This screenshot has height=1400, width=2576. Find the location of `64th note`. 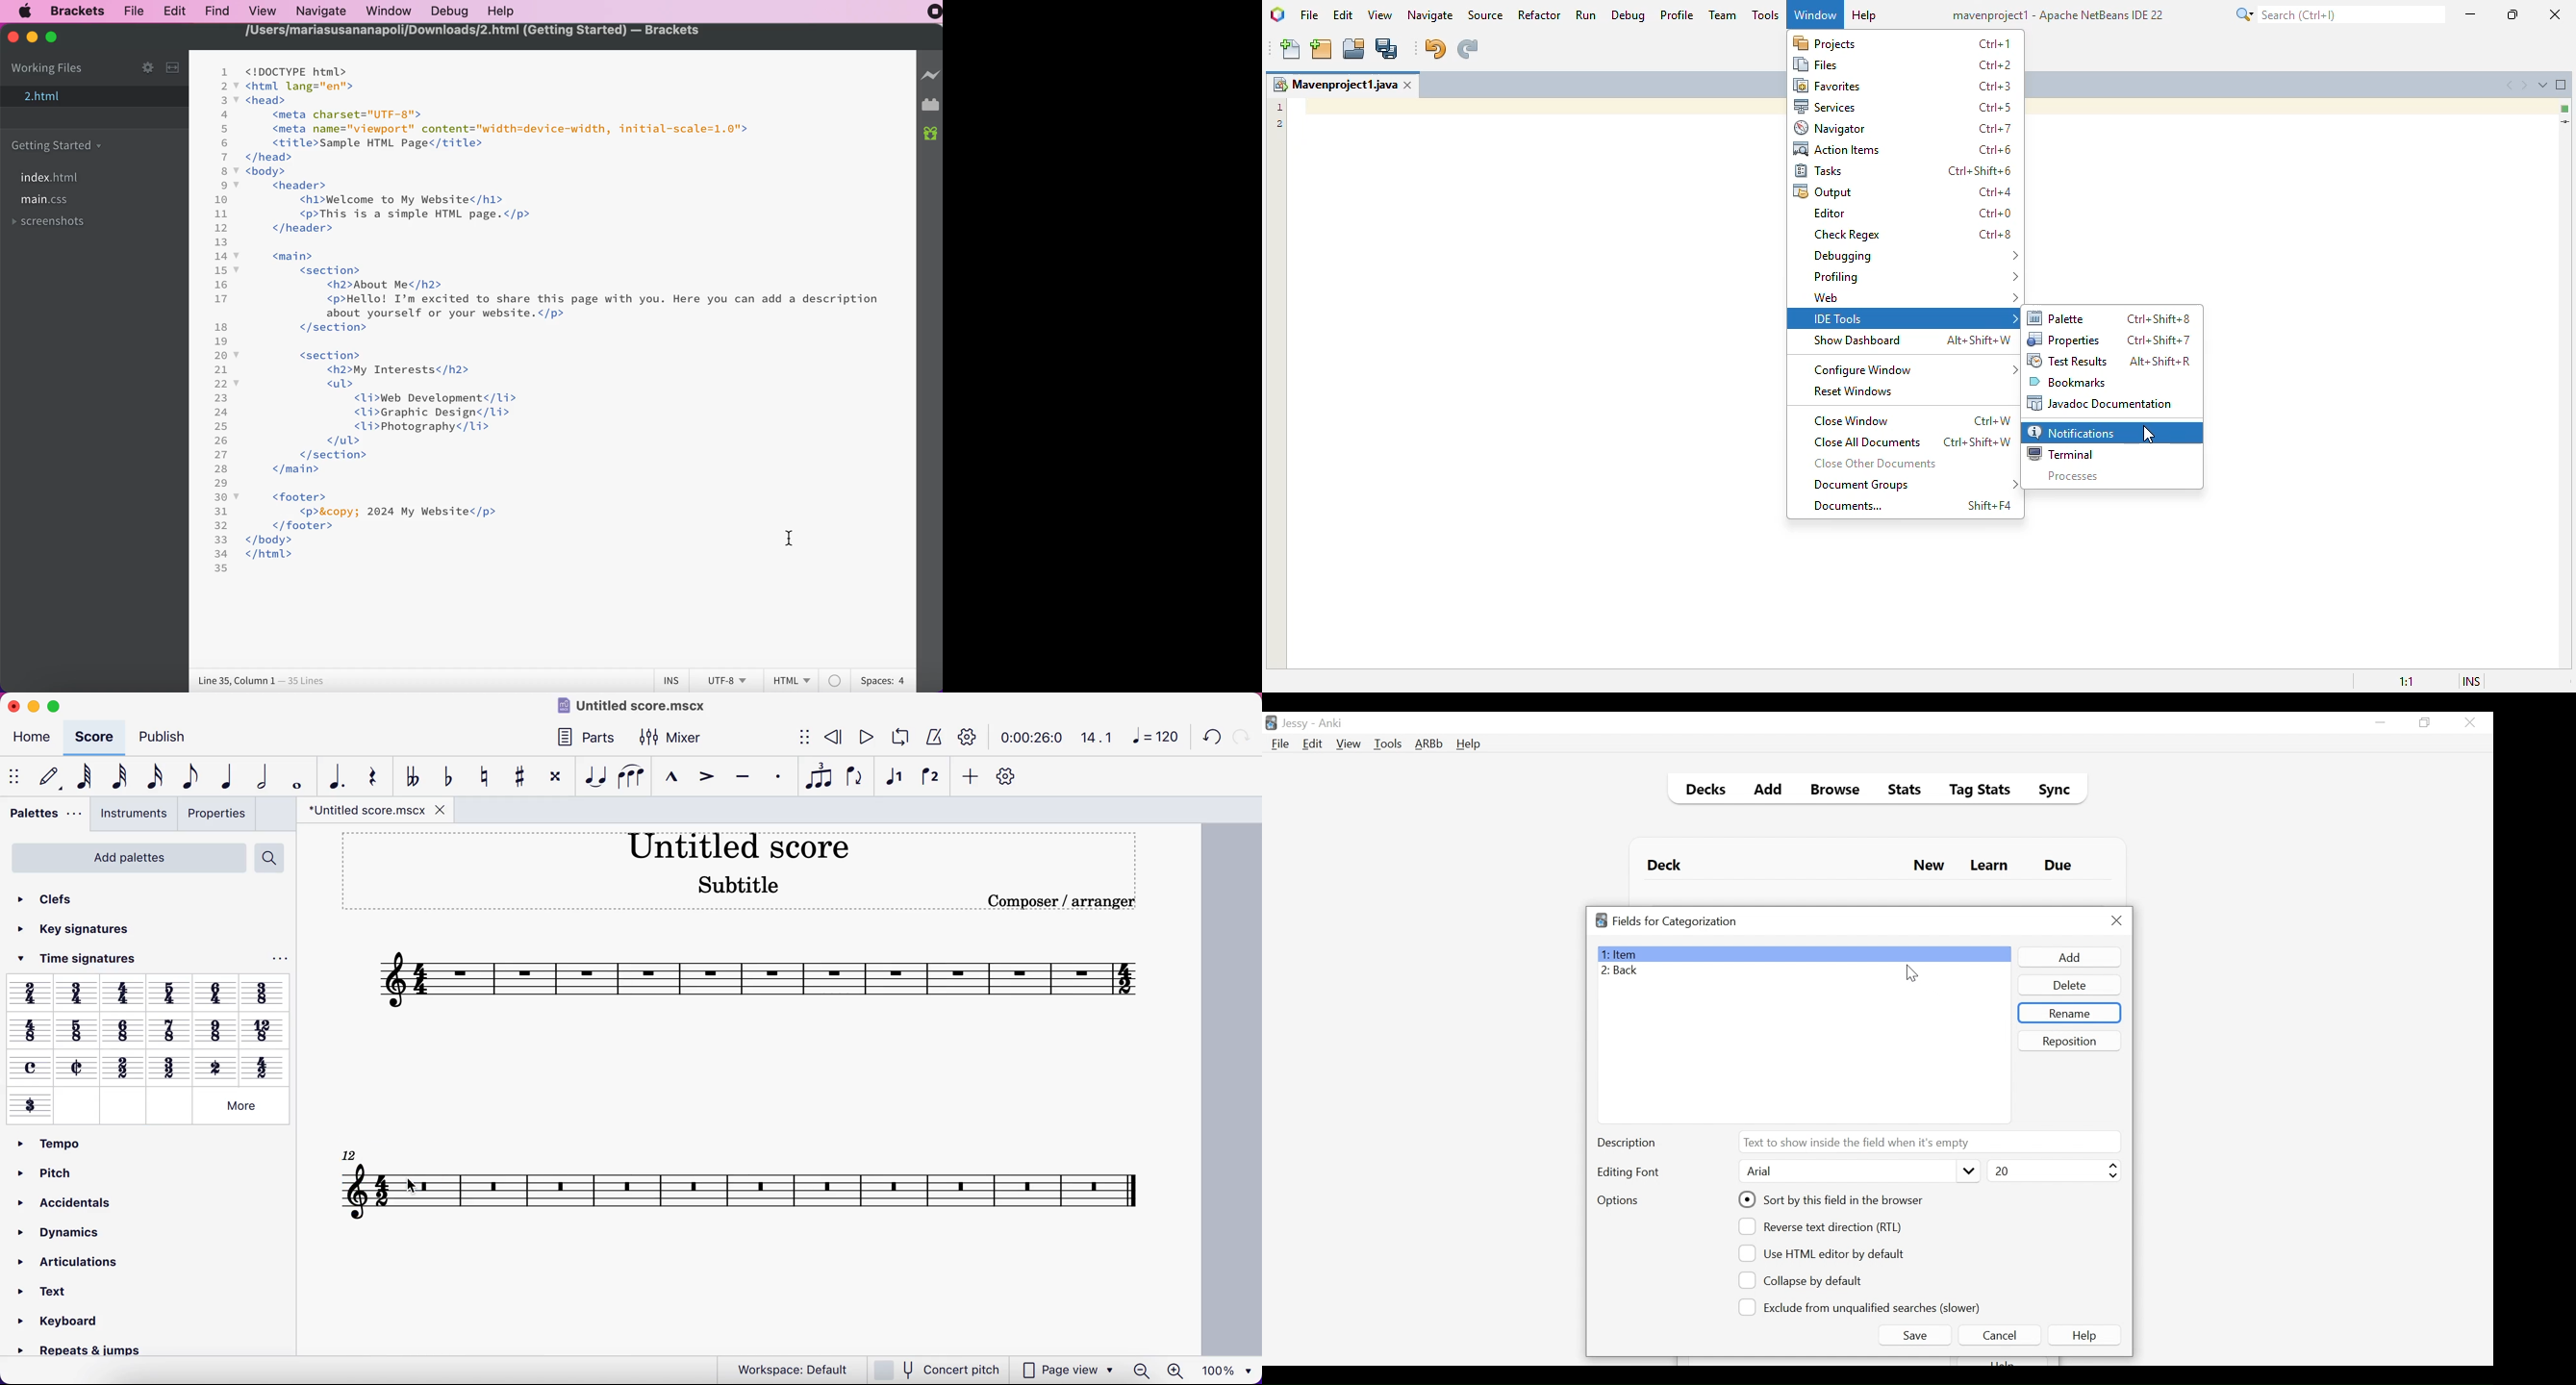

64th note is located at coordinates (82, 778).